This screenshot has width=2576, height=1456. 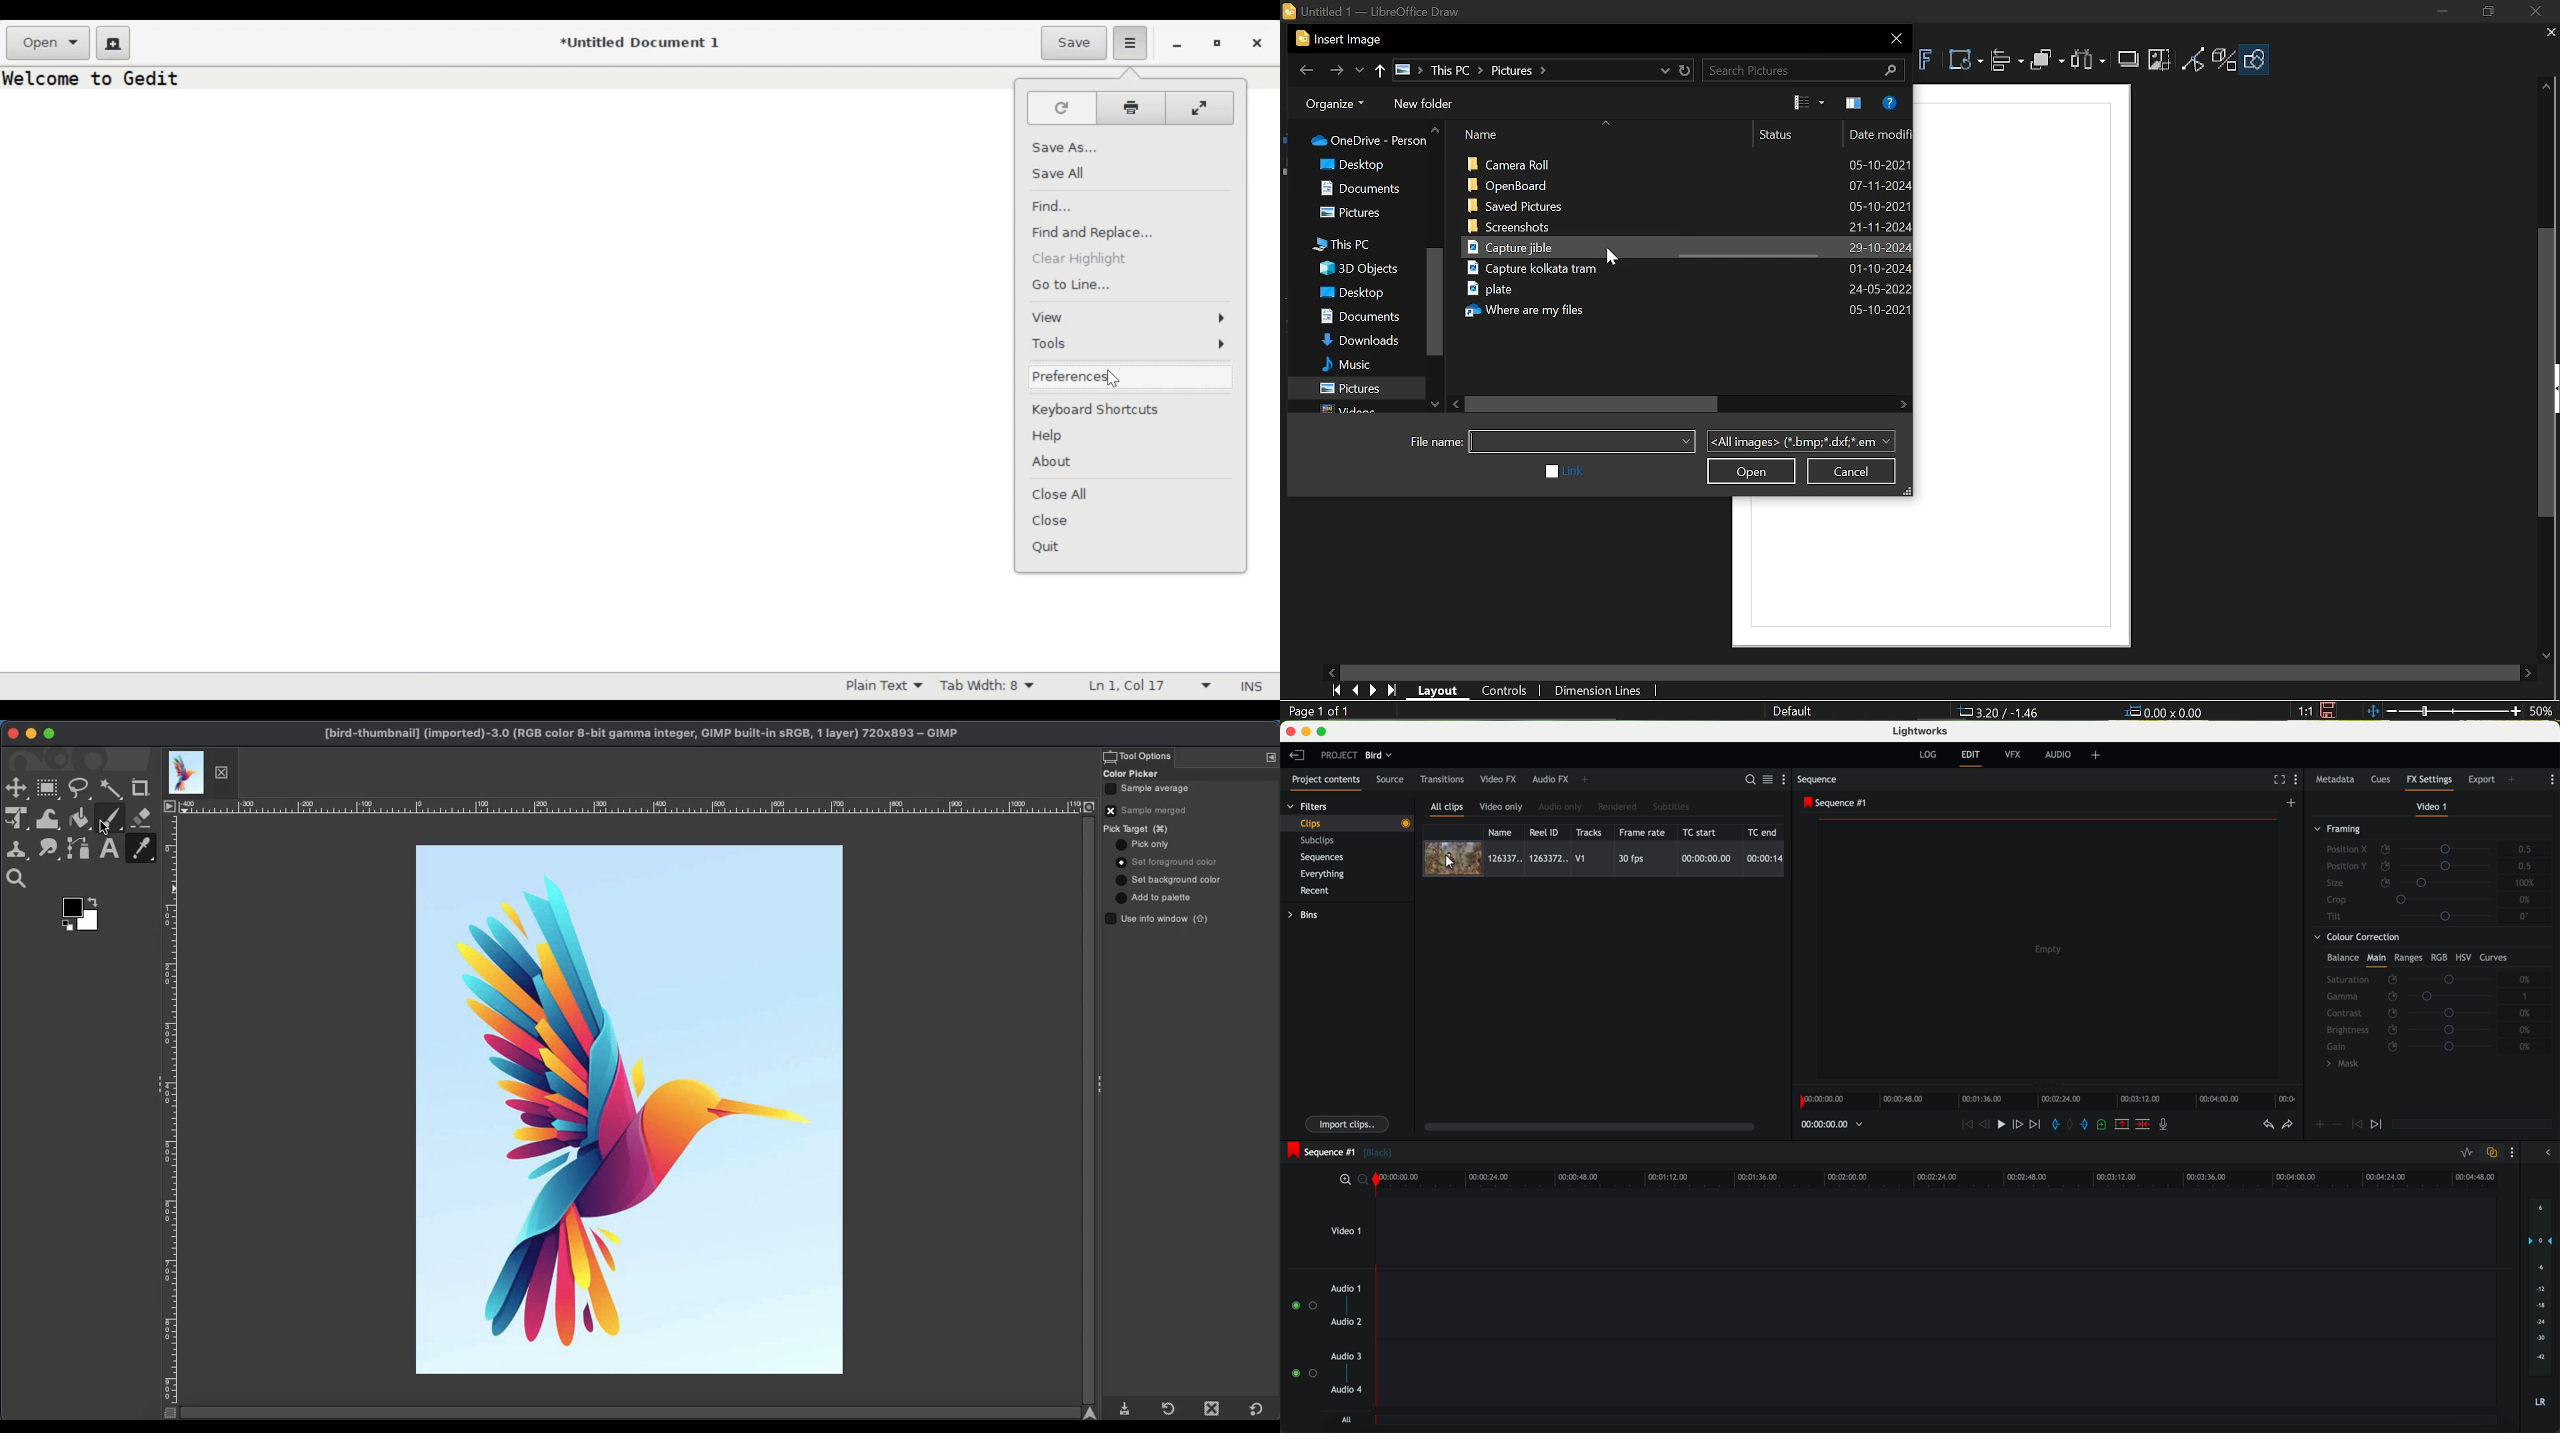 I want to click on Insert fontwork text, so click(x=1927, y=60).